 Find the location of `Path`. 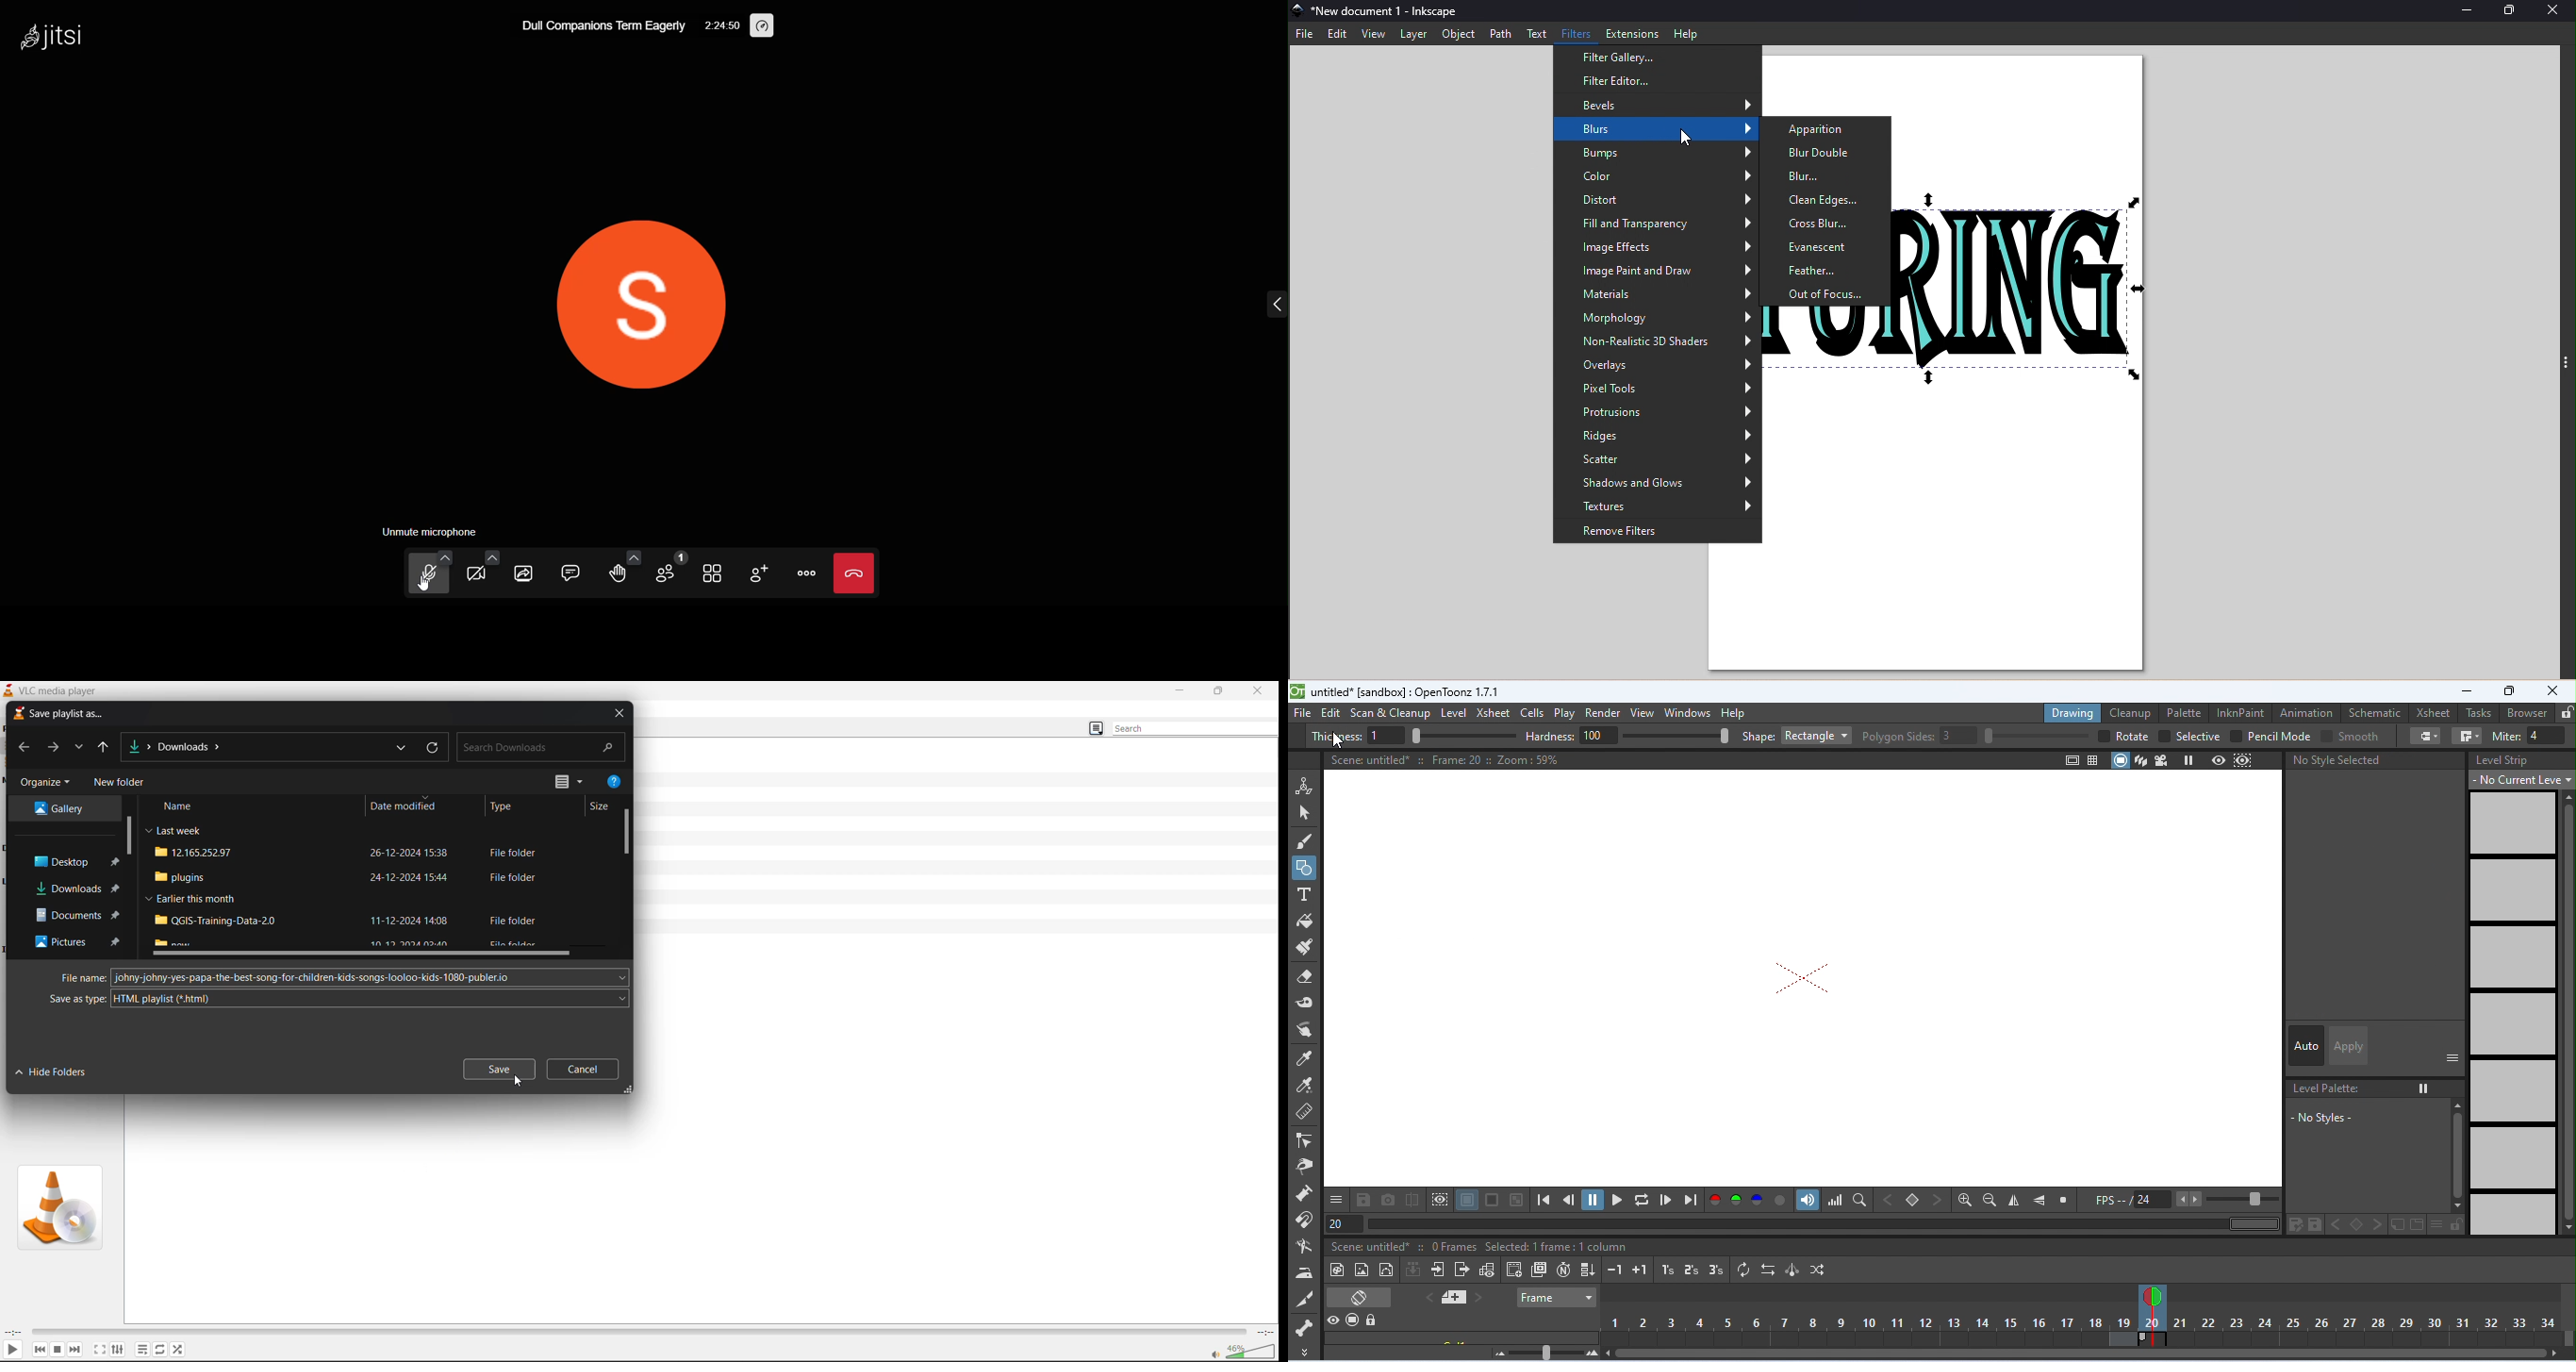

Path is located at coordinates (1499, 34).